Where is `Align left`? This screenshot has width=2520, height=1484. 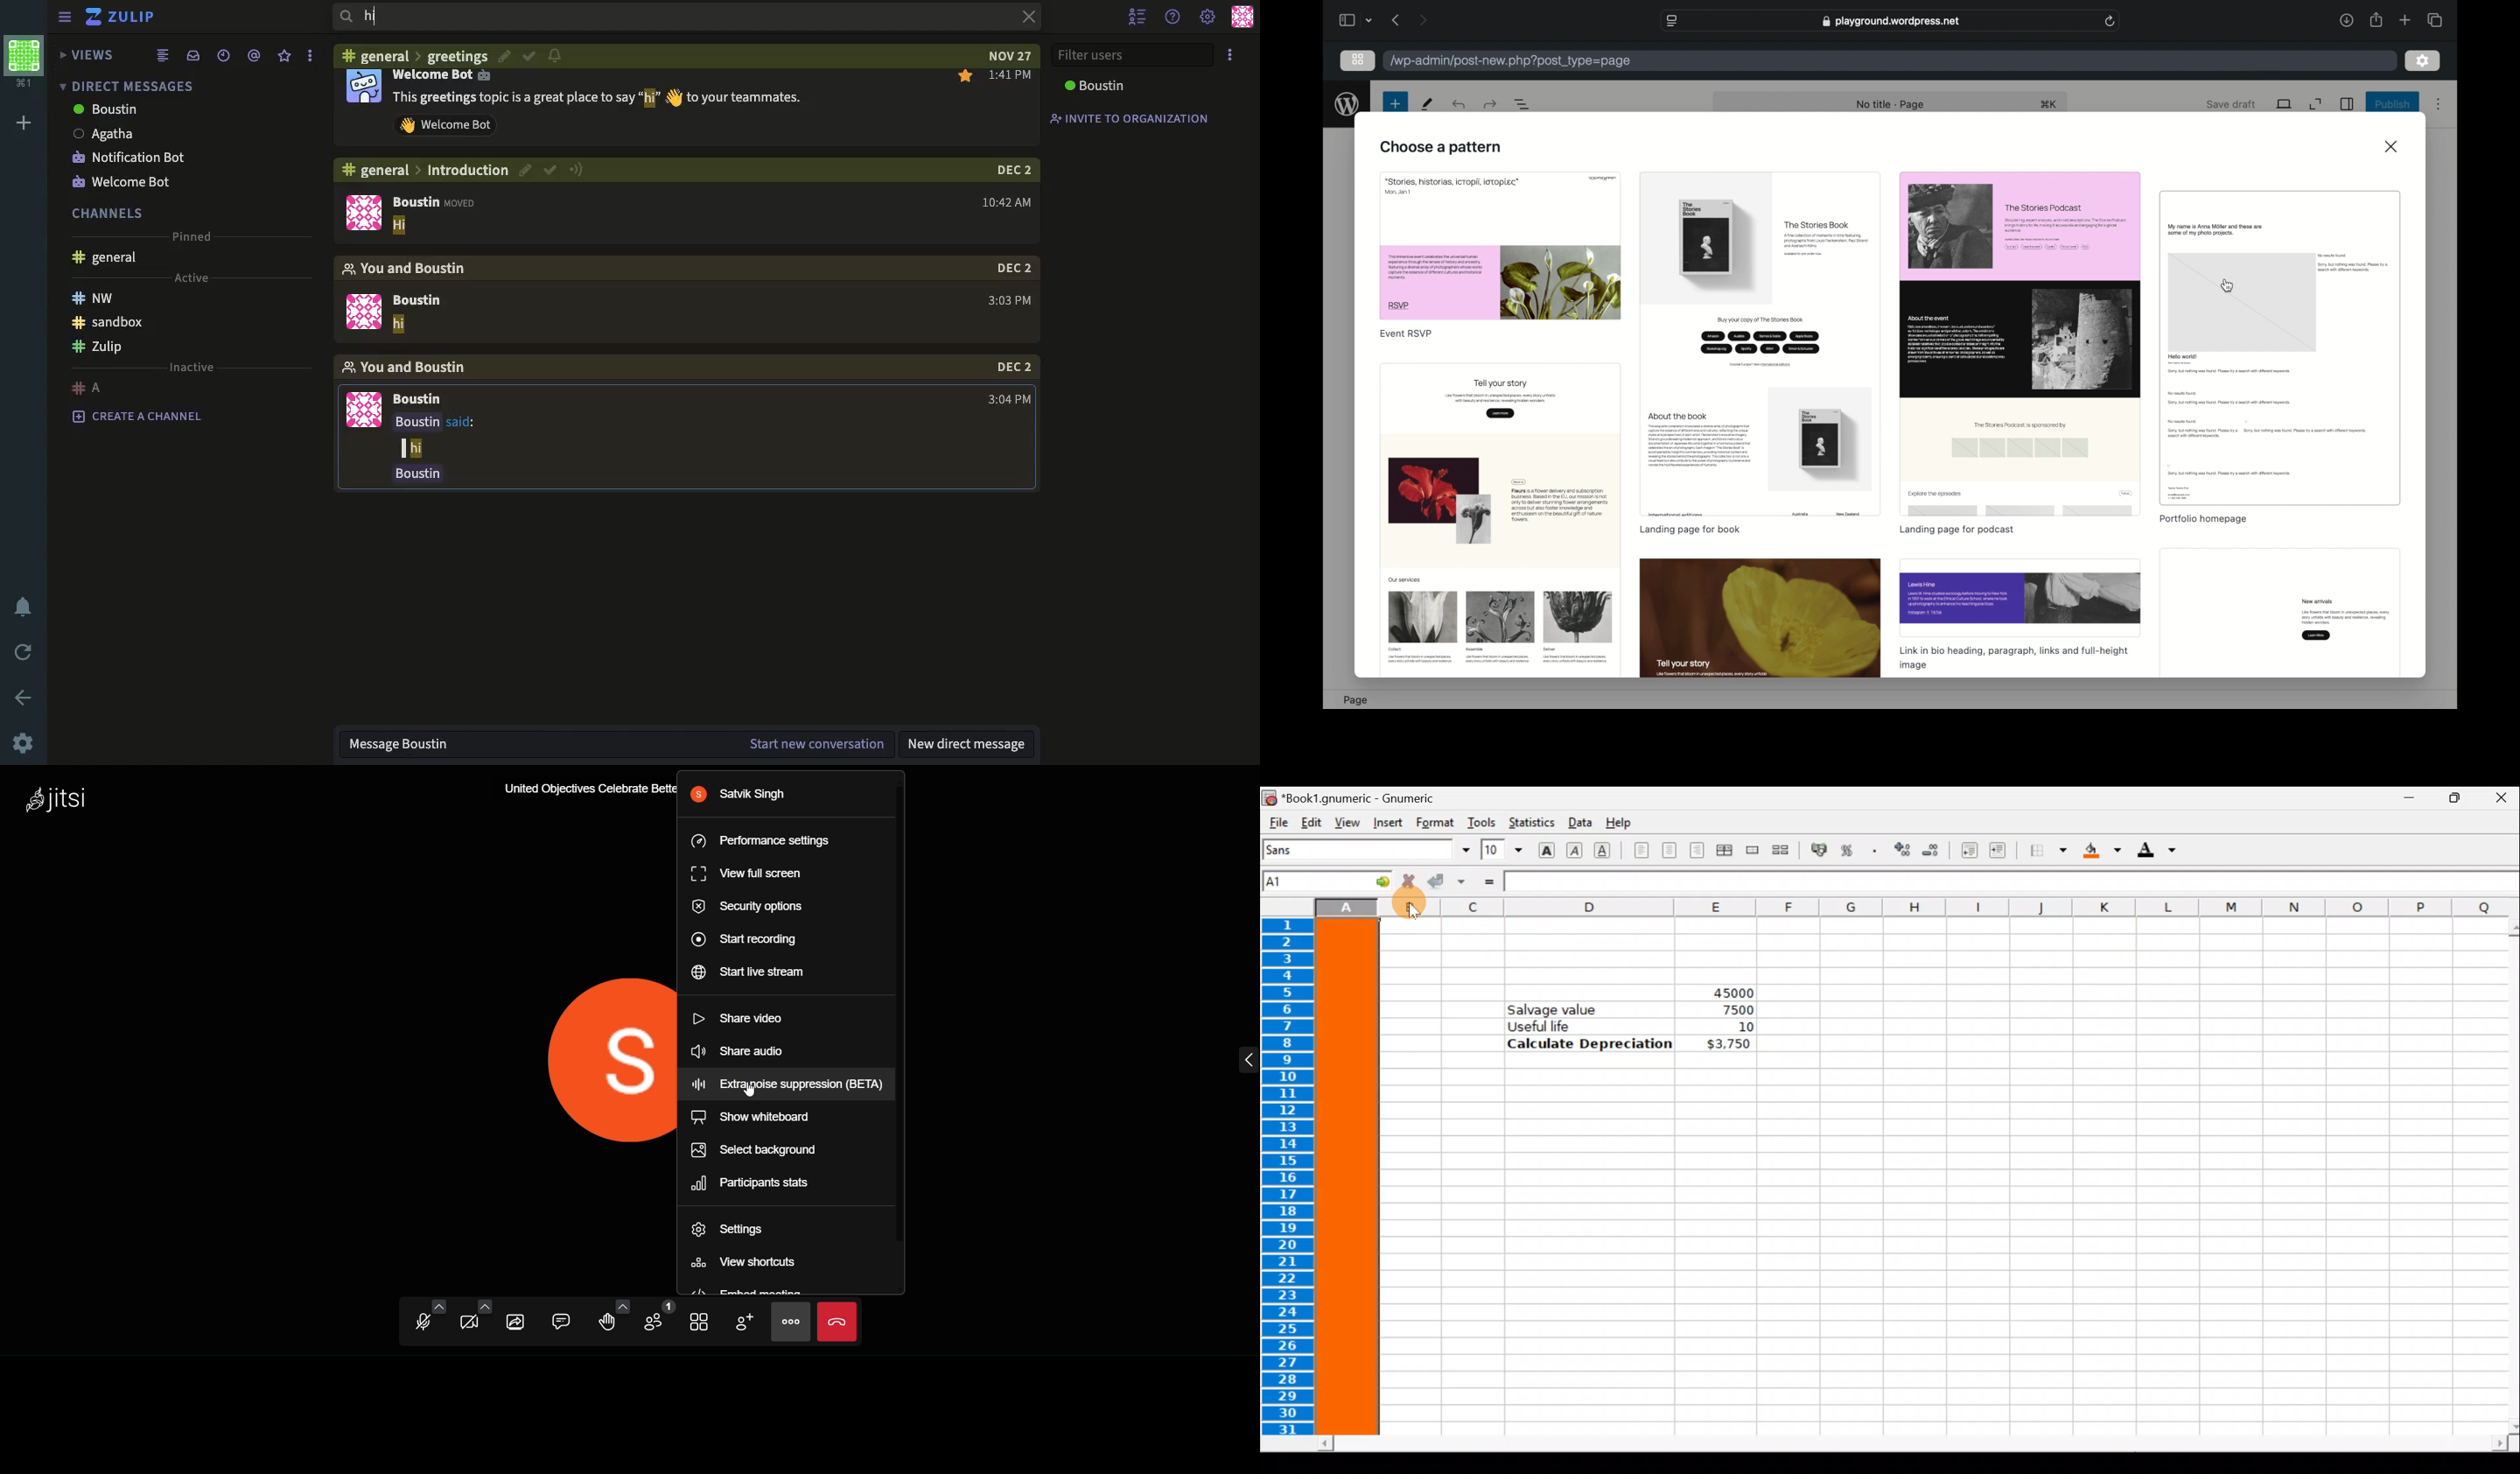 Align left is located at coordinates (1641, 851).